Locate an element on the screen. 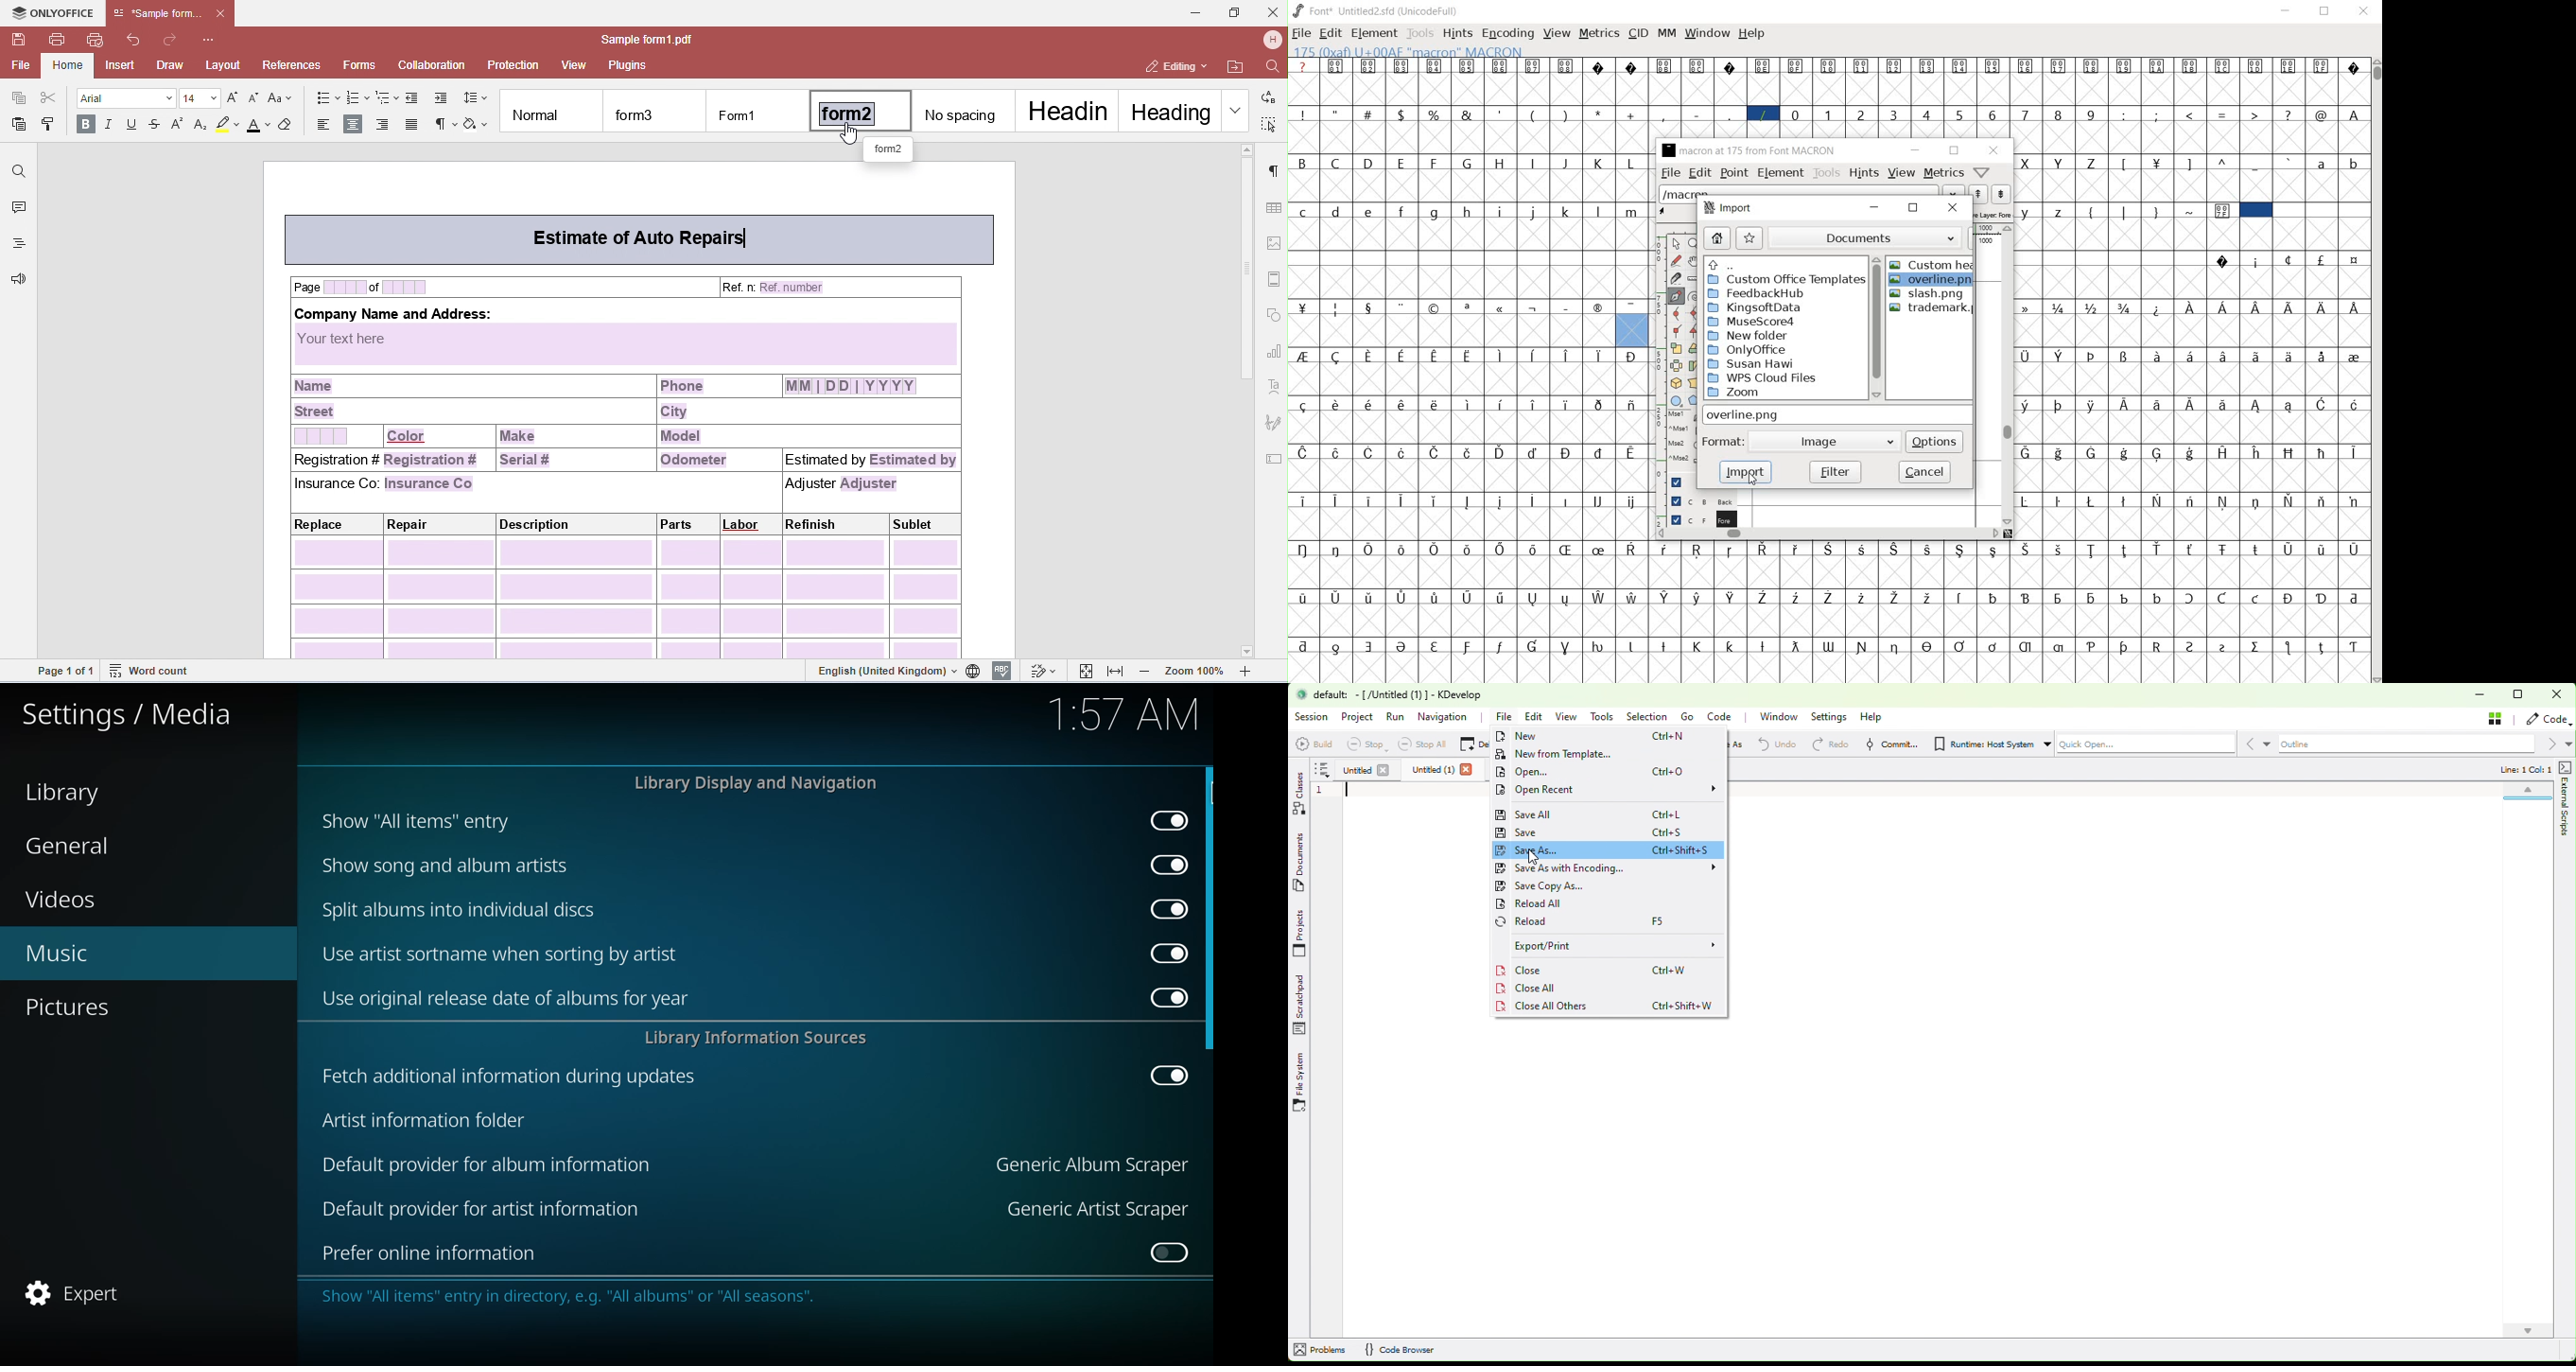 Image resolution: width=2576 pixels, height=1372 pixels. Symbol is located at coordinates (2322, 306).